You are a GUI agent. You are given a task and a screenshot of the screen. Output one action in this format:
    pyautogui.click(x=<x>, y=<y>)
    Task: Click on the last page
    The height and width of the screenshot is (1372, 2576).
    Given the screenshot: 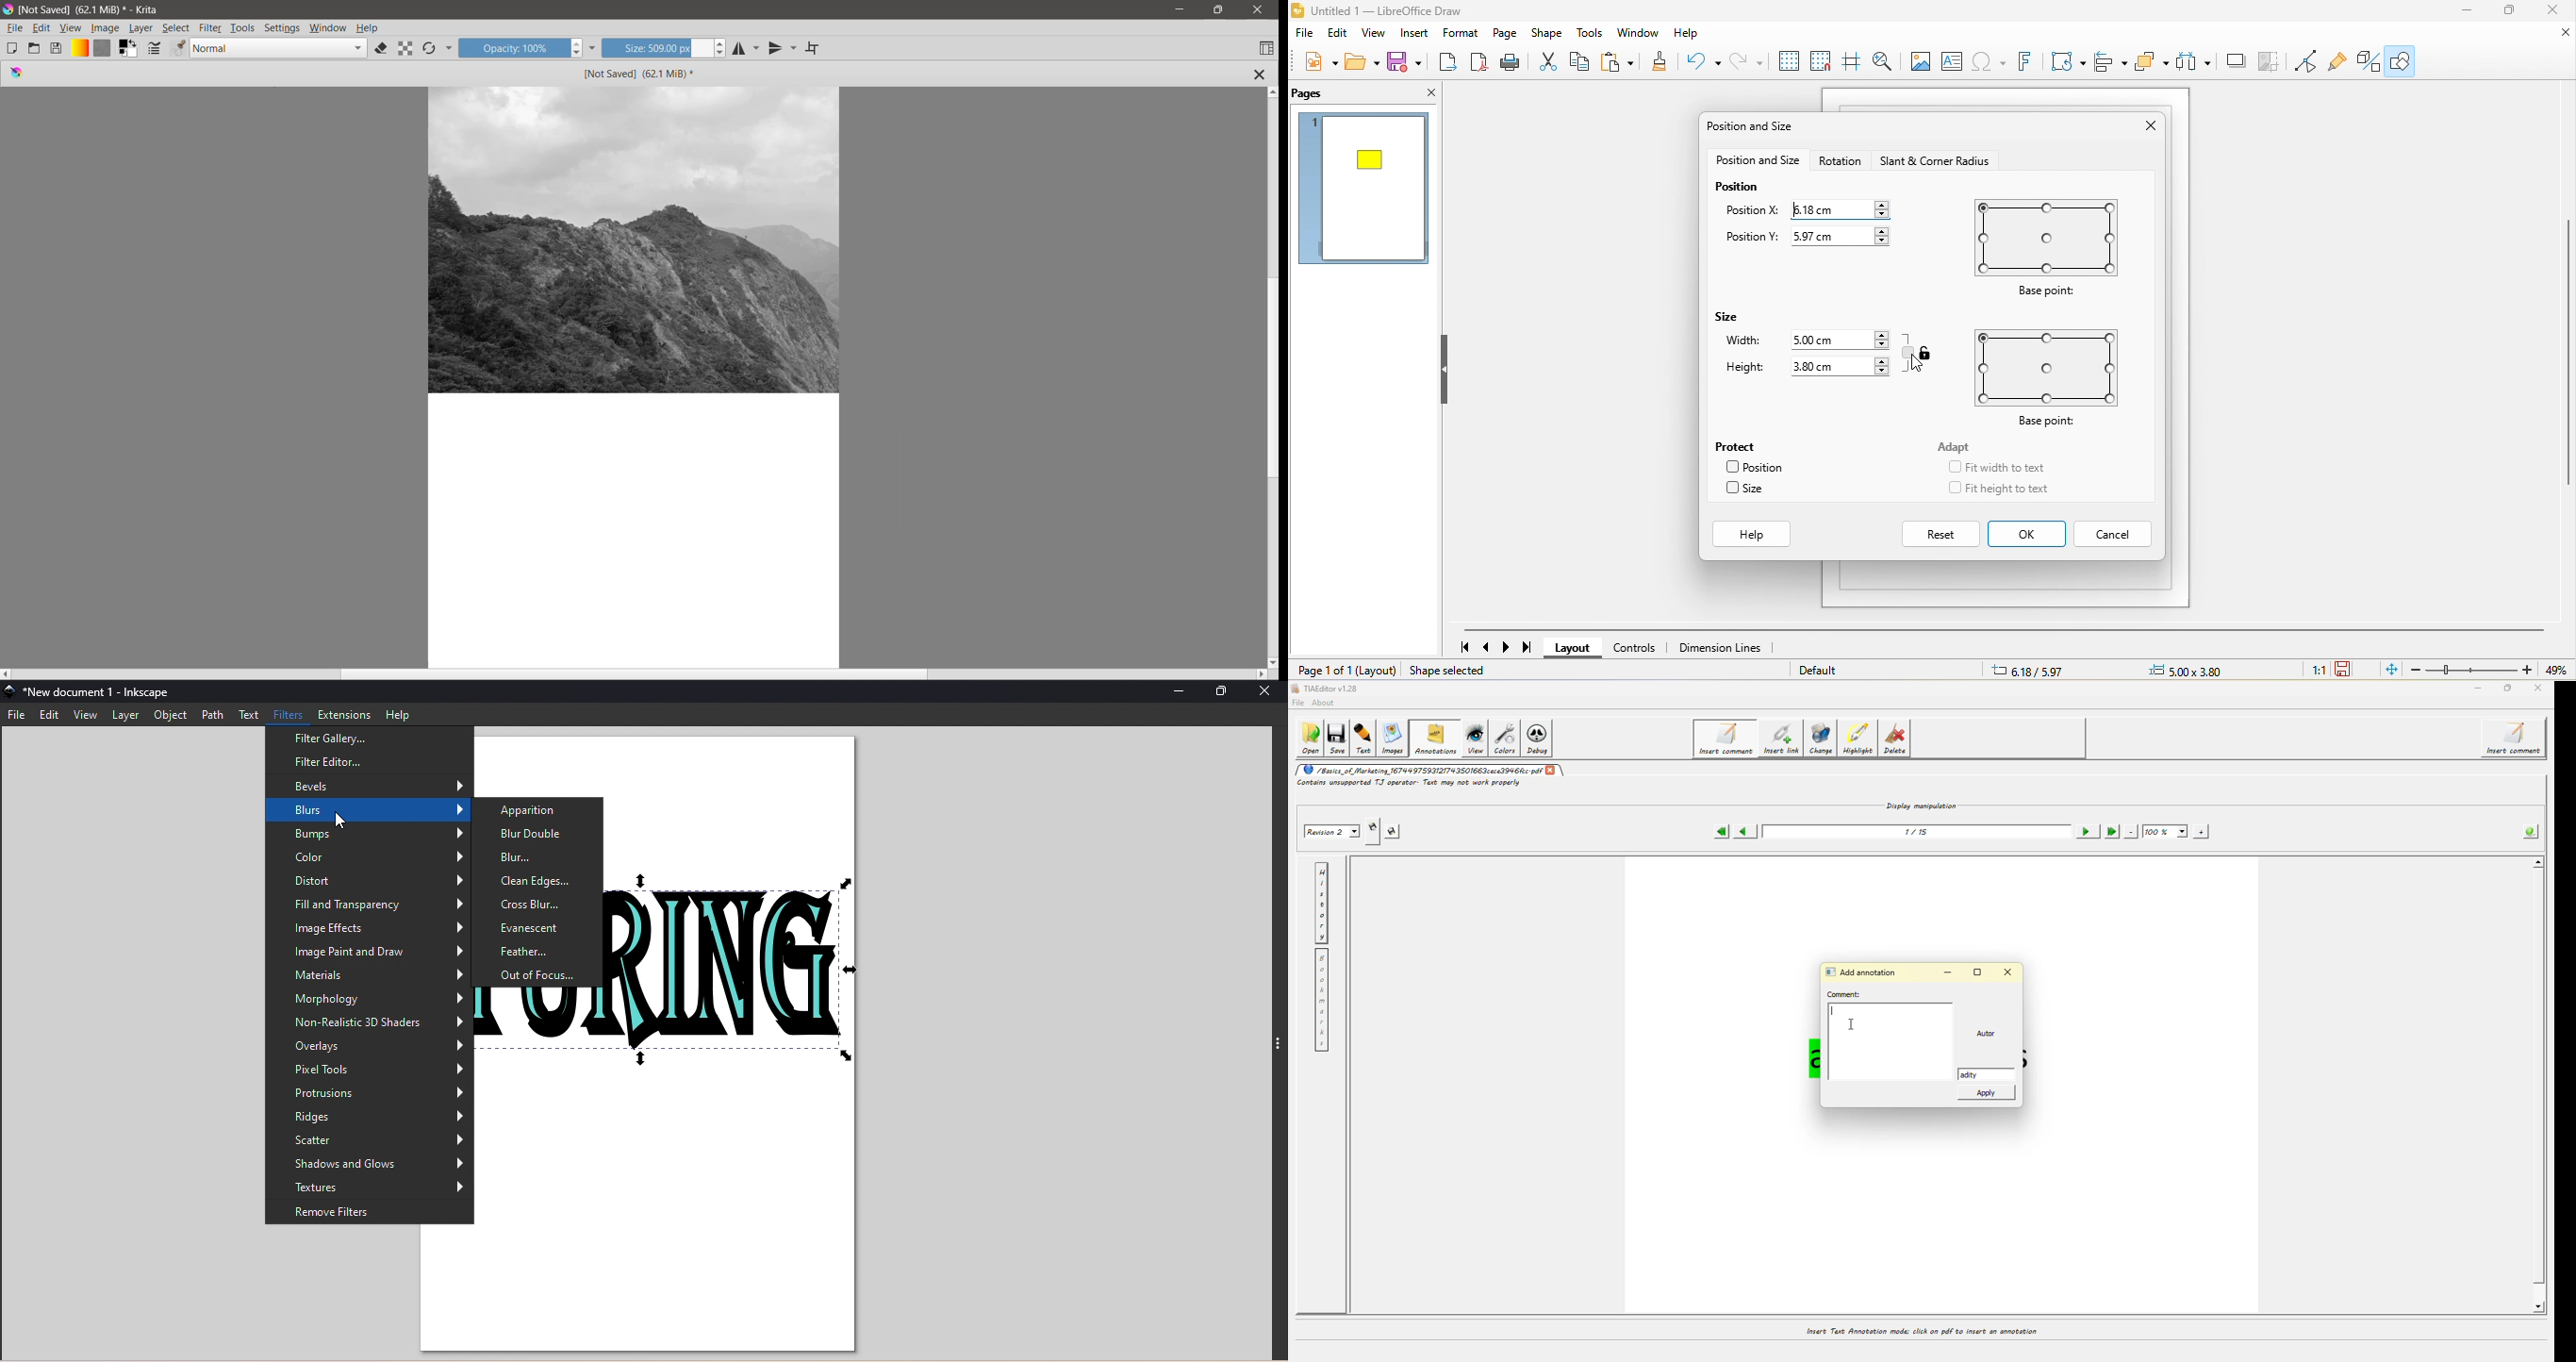 What is the action you would take?
    pyautogui.click(x=1531, y=648)
    